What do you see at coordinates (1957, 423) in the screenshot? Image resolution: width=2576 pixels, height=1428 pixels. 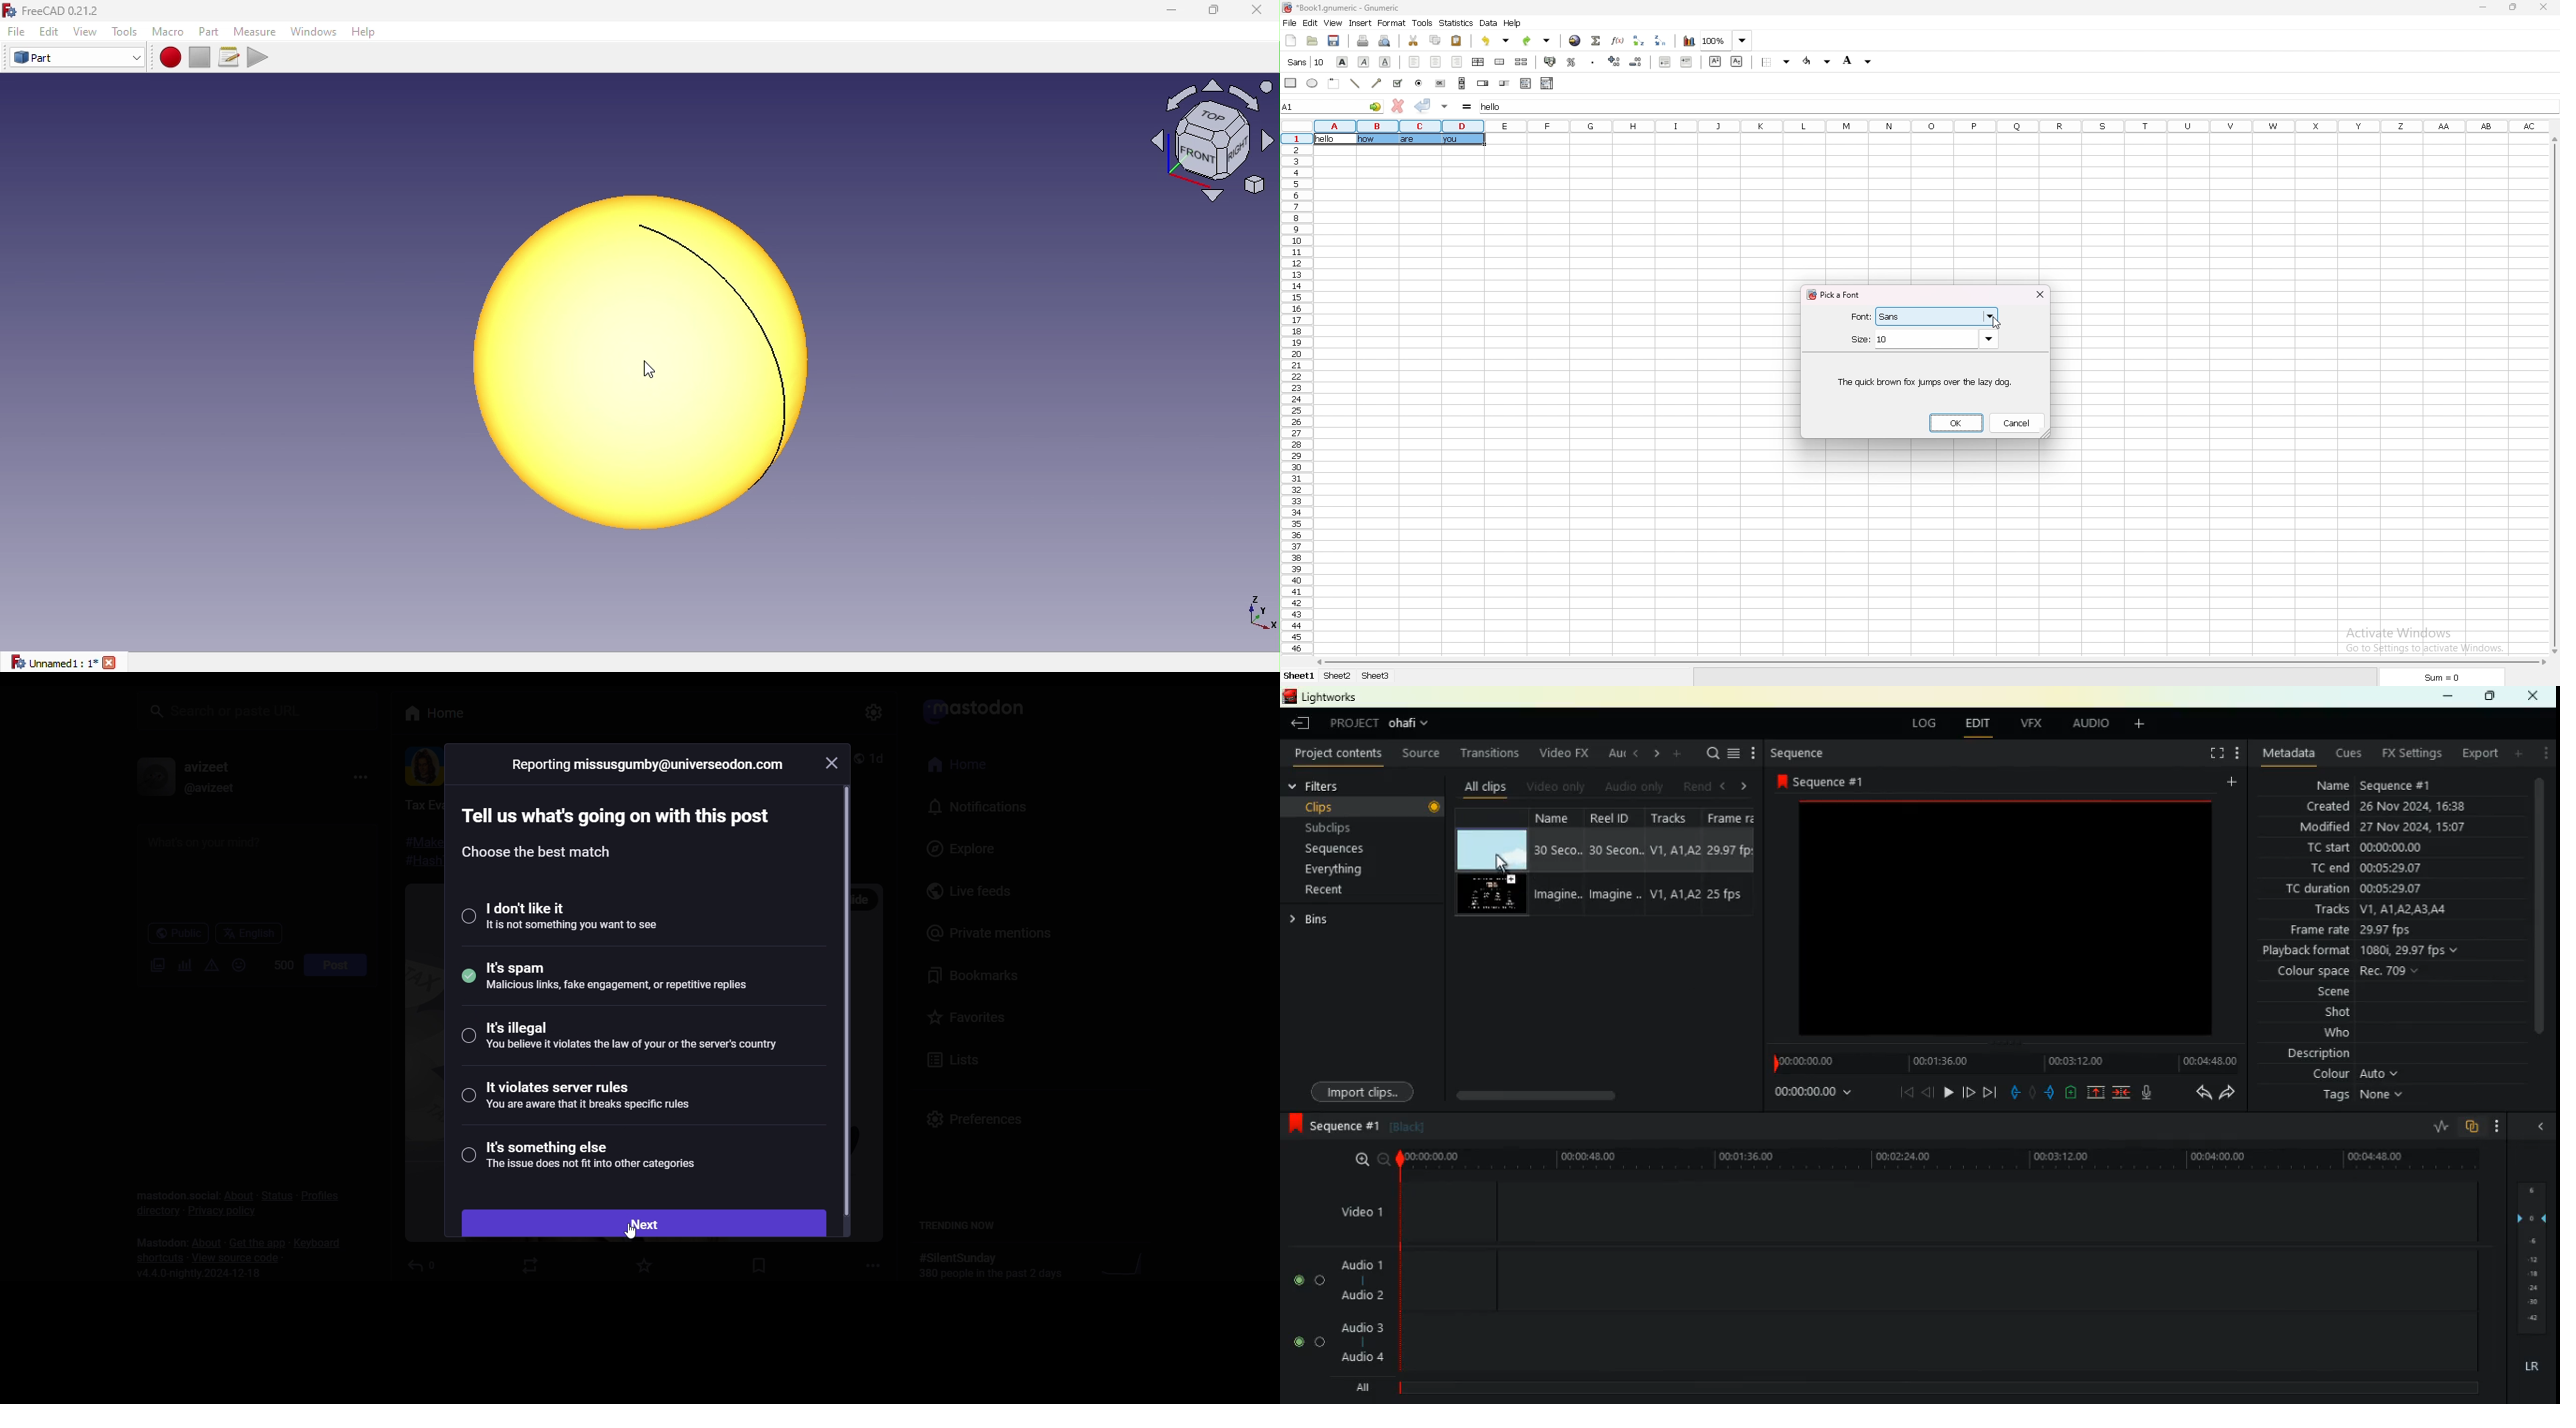 I see `ok` at bounding box center [1957, 423].